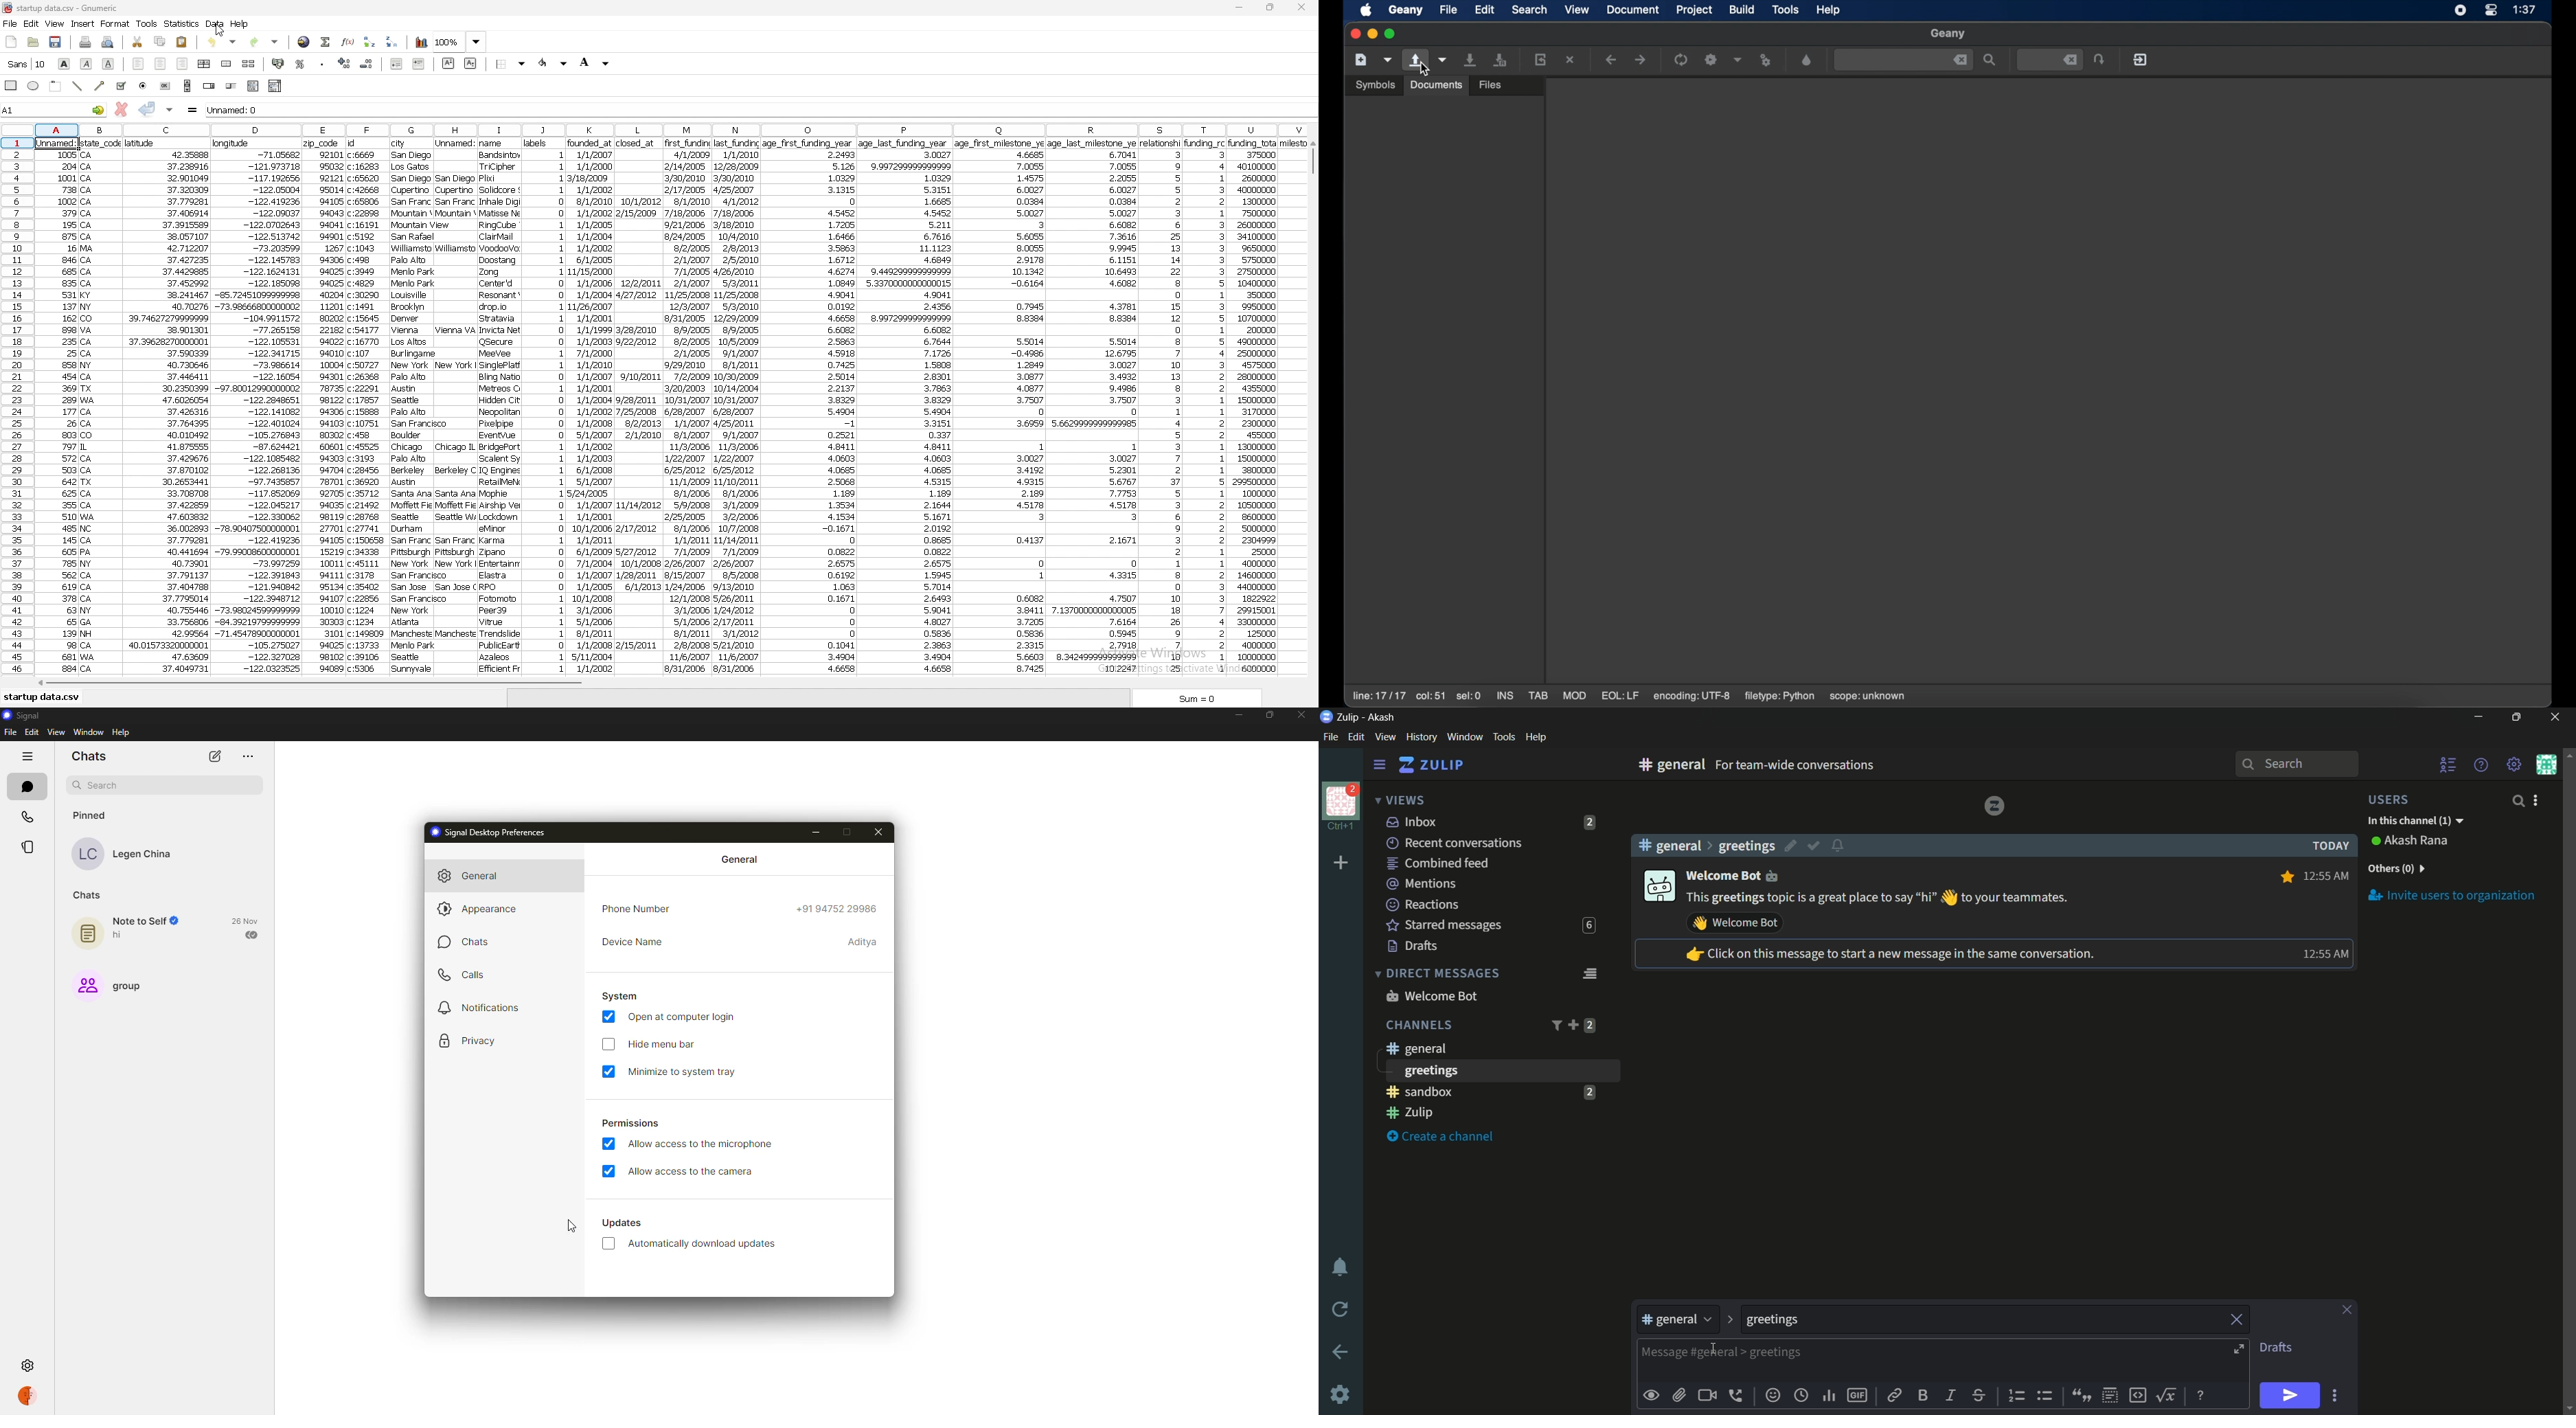 The image size is (2576, 1428). Describe the element at coordinates (123, 856) in the screenshot. I see `Legen China` at that location.